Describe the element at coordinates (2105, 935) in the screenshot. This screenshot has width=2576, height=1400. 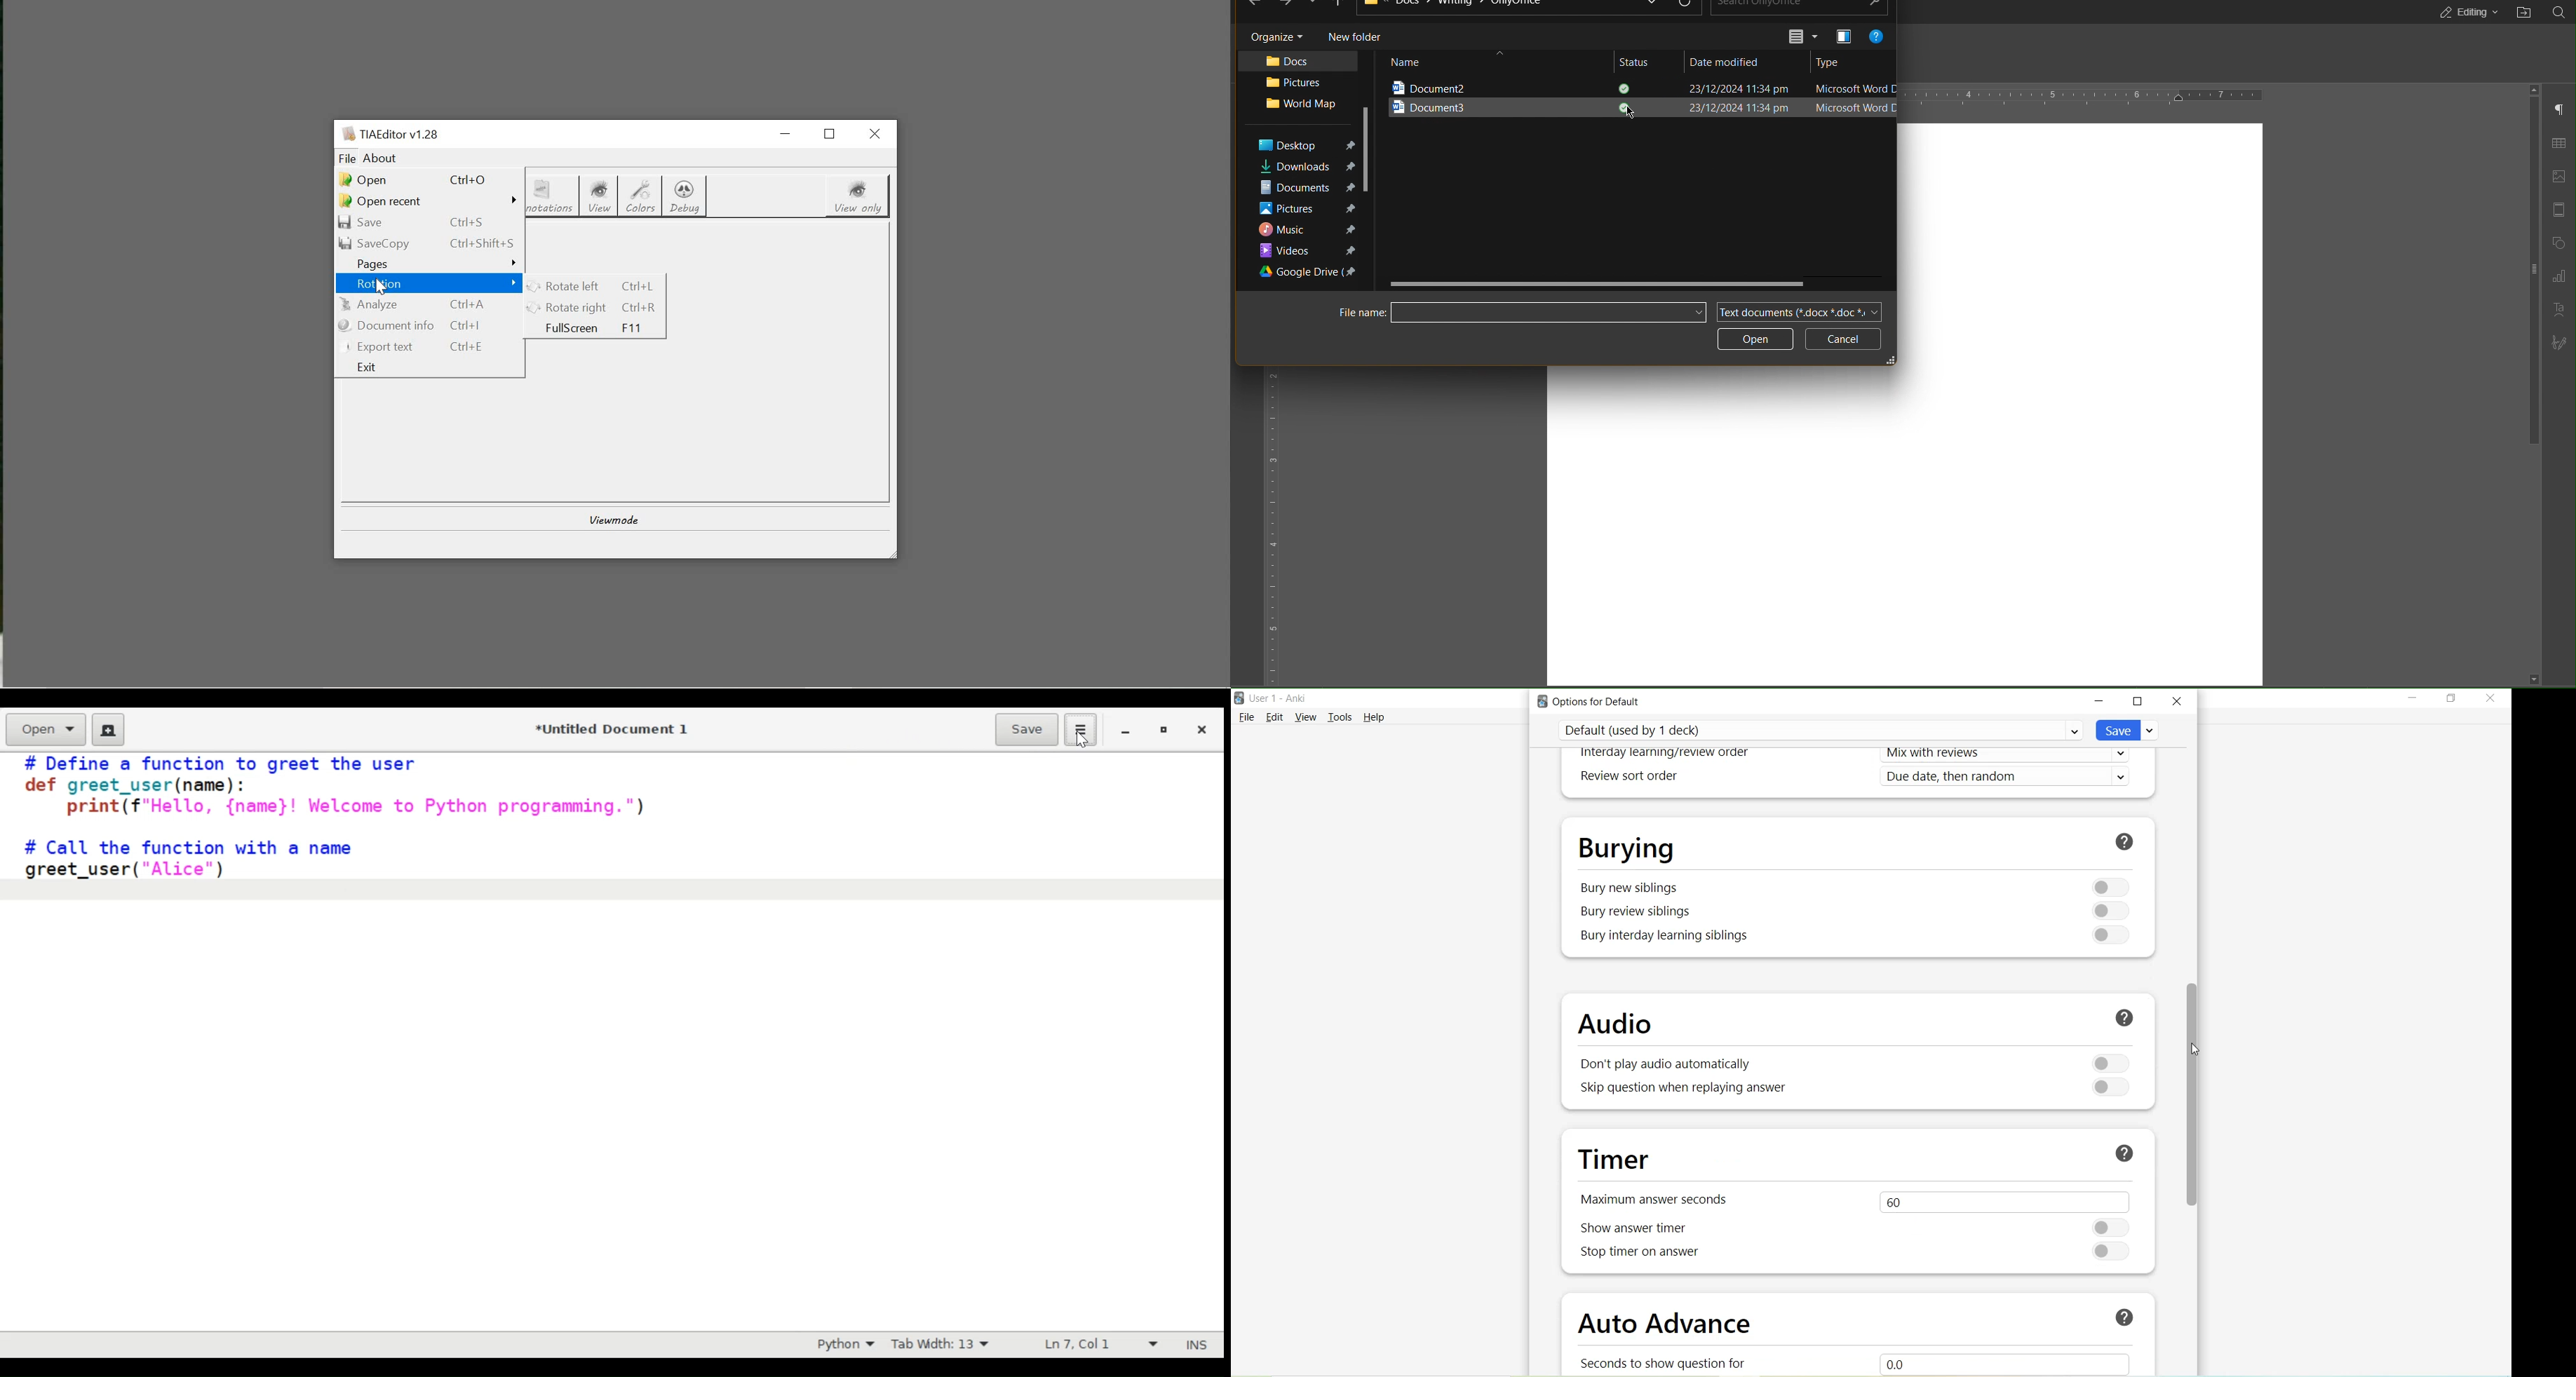
I see `Toggle` at that location.